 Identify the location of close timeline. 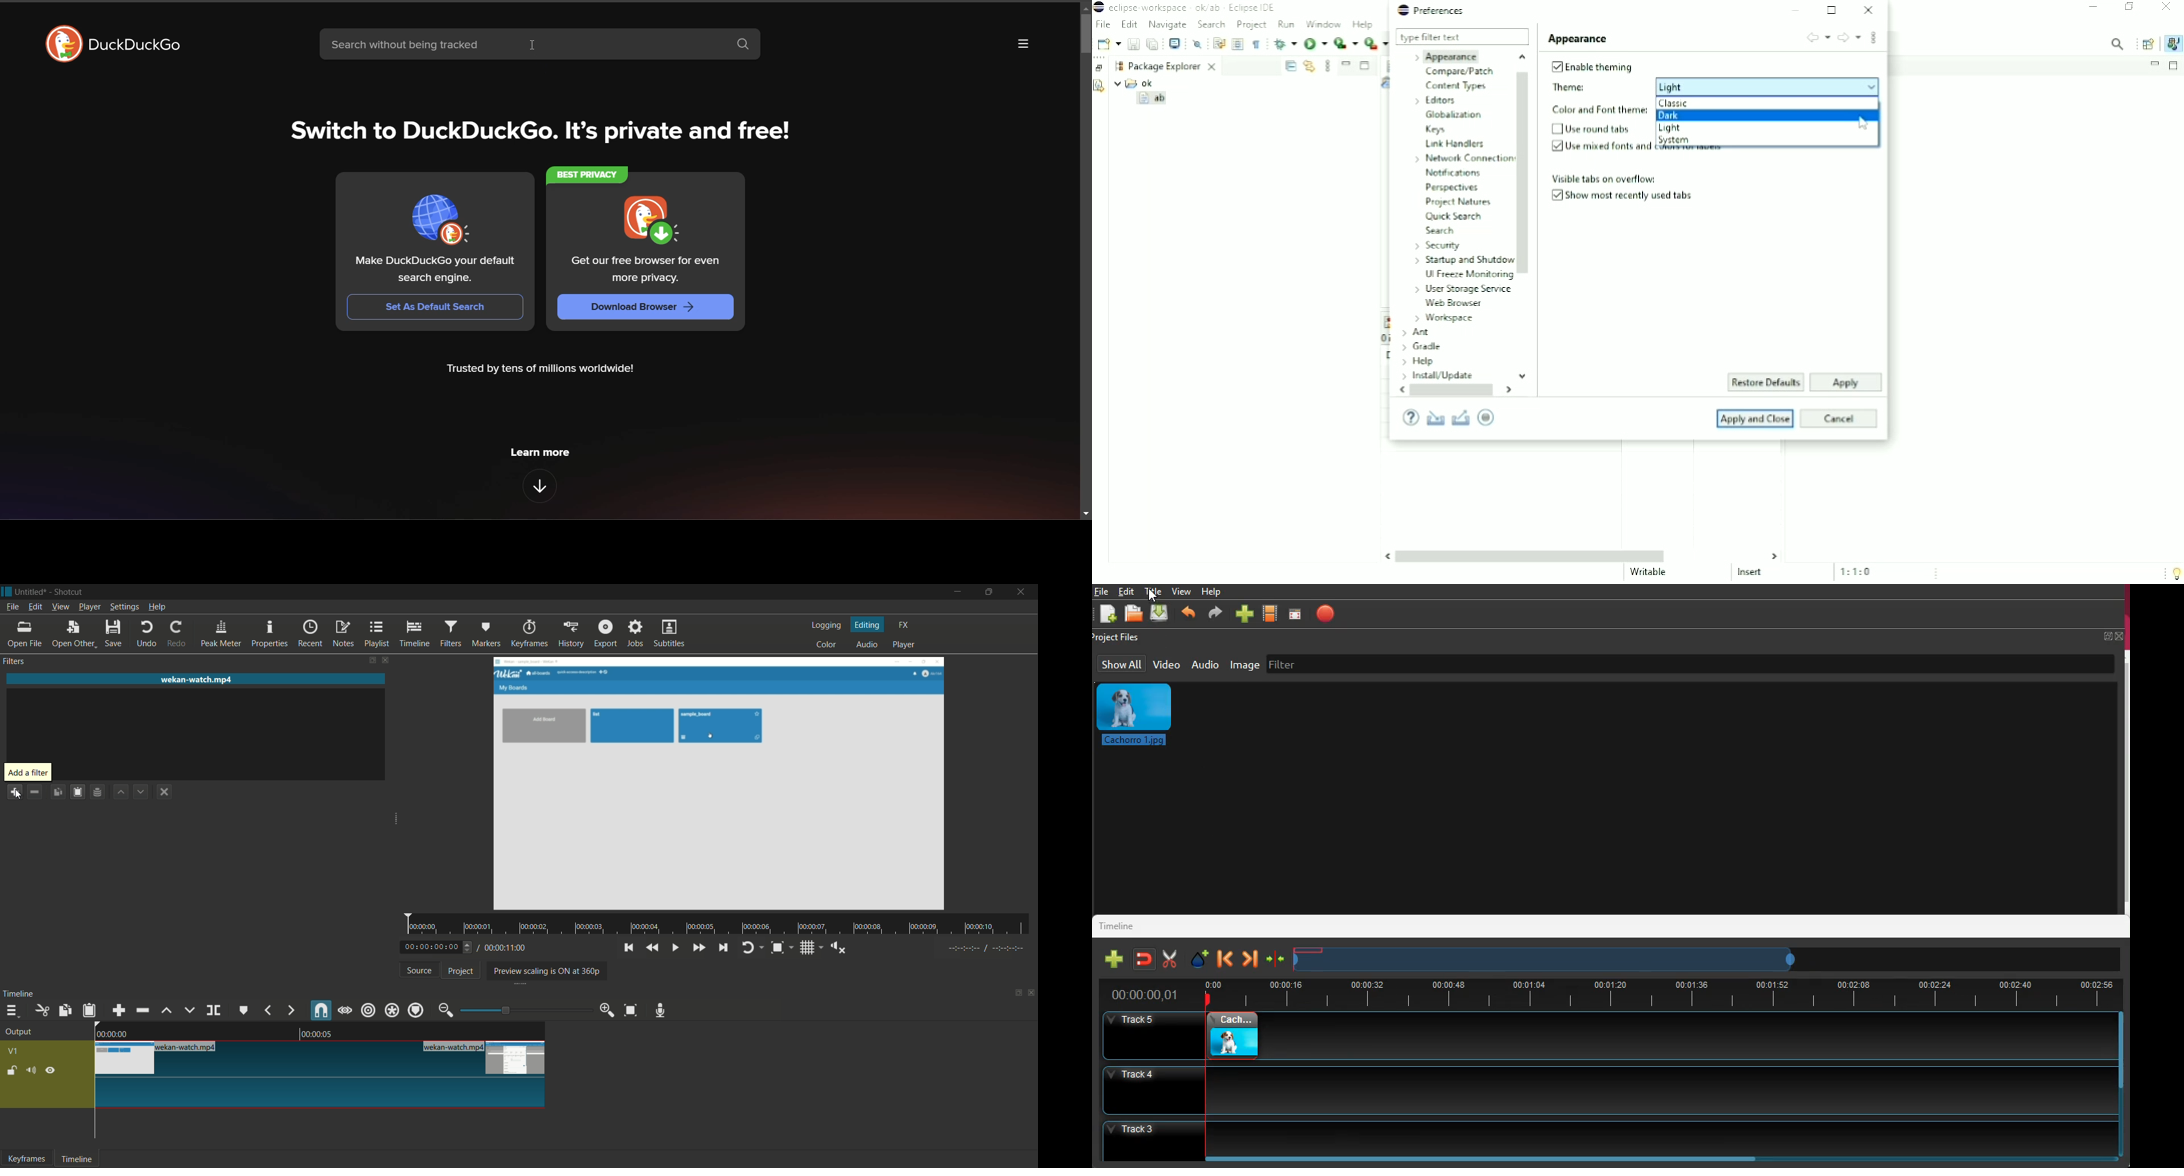
(1032, 994).